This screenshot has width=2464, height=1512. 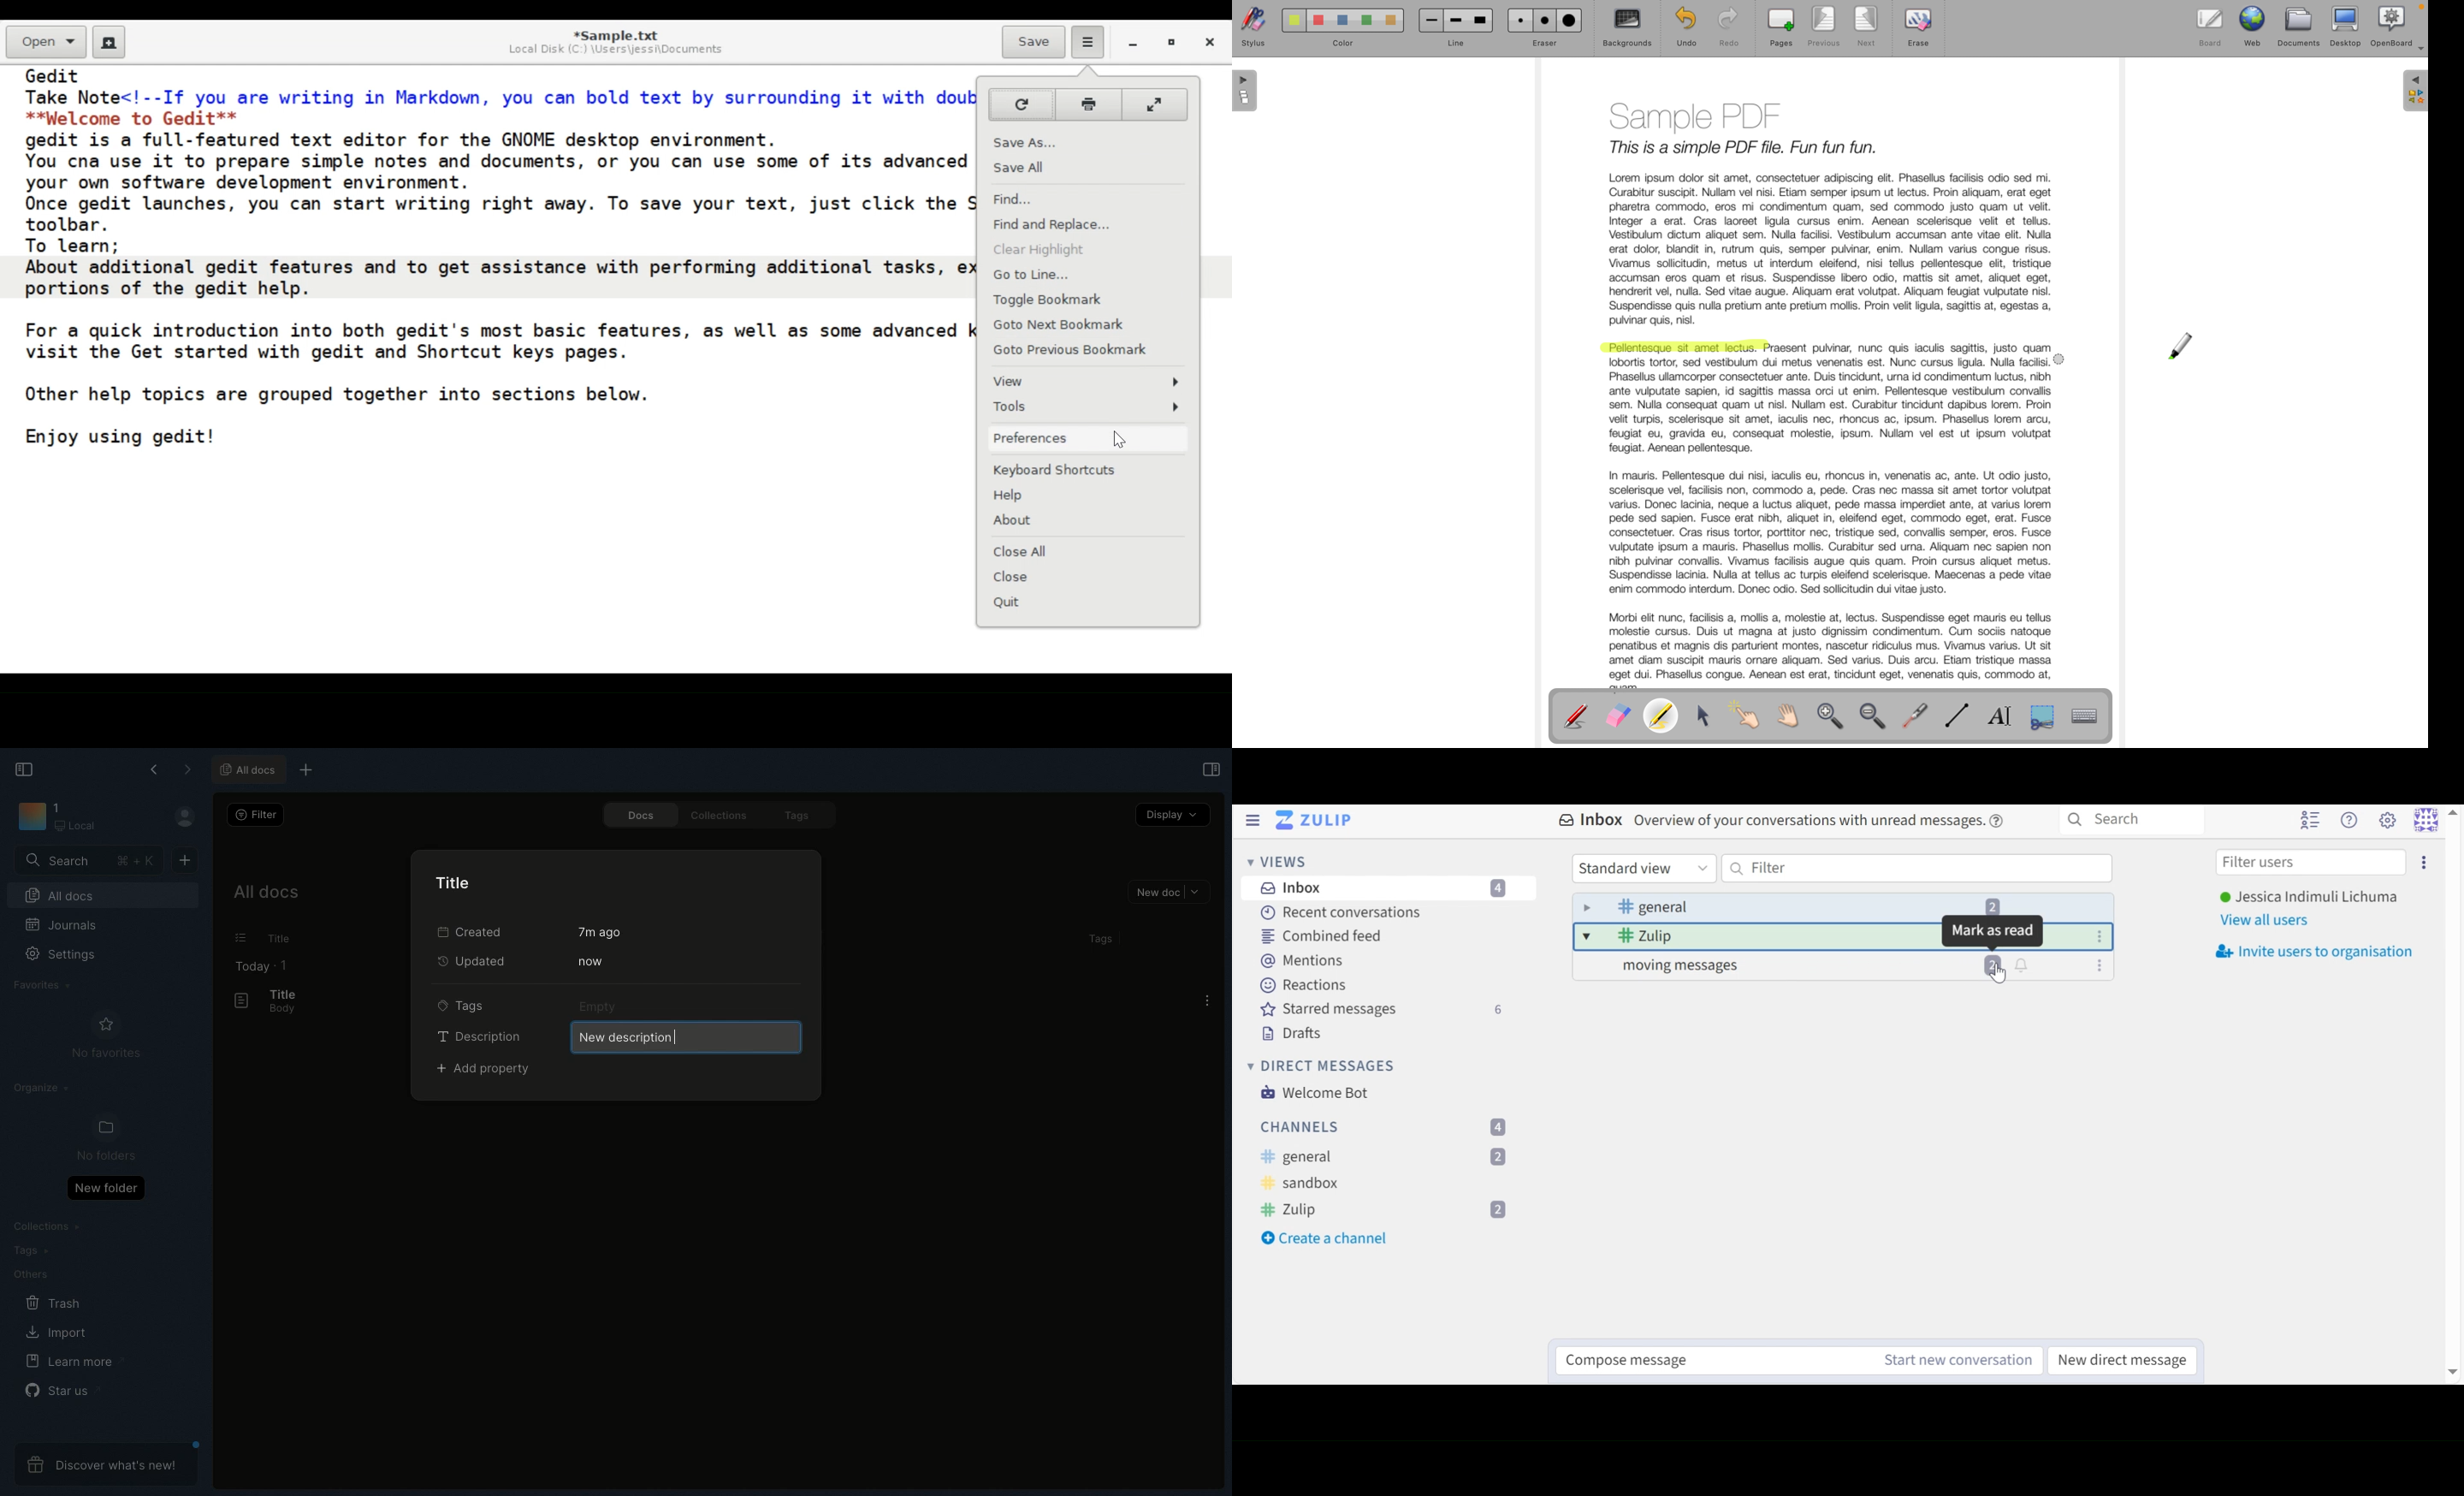 I want to click on Gedit

Take Note<!--If you are writing in Markdown, you can bold text by surrounding it with double asterisks:-->
**Welcome to Gedit**

gedit is a full-featured text editor for the GNOME desktop environment.

You cna use it to prepare simple notes and documents, or you can use some of its advanced features, making it
your own software development environment.

Once gedit launches, you can start writing right away. To save your text, just click the Save icon in the gedit
toolbar.

To learn;

About additional gedit features and to get assistance with performing additiohal tasks, explore the other
portions of the gedit help.

For a quick introduction into both gedit's most basic features, as well as some advanced keyboard shortcuts,
visit the Get started with gedit and Shortcut keys pages.

Other help topics are grouped together into sections below.

Enjoy using gedit!, so click(x=496, y=264).